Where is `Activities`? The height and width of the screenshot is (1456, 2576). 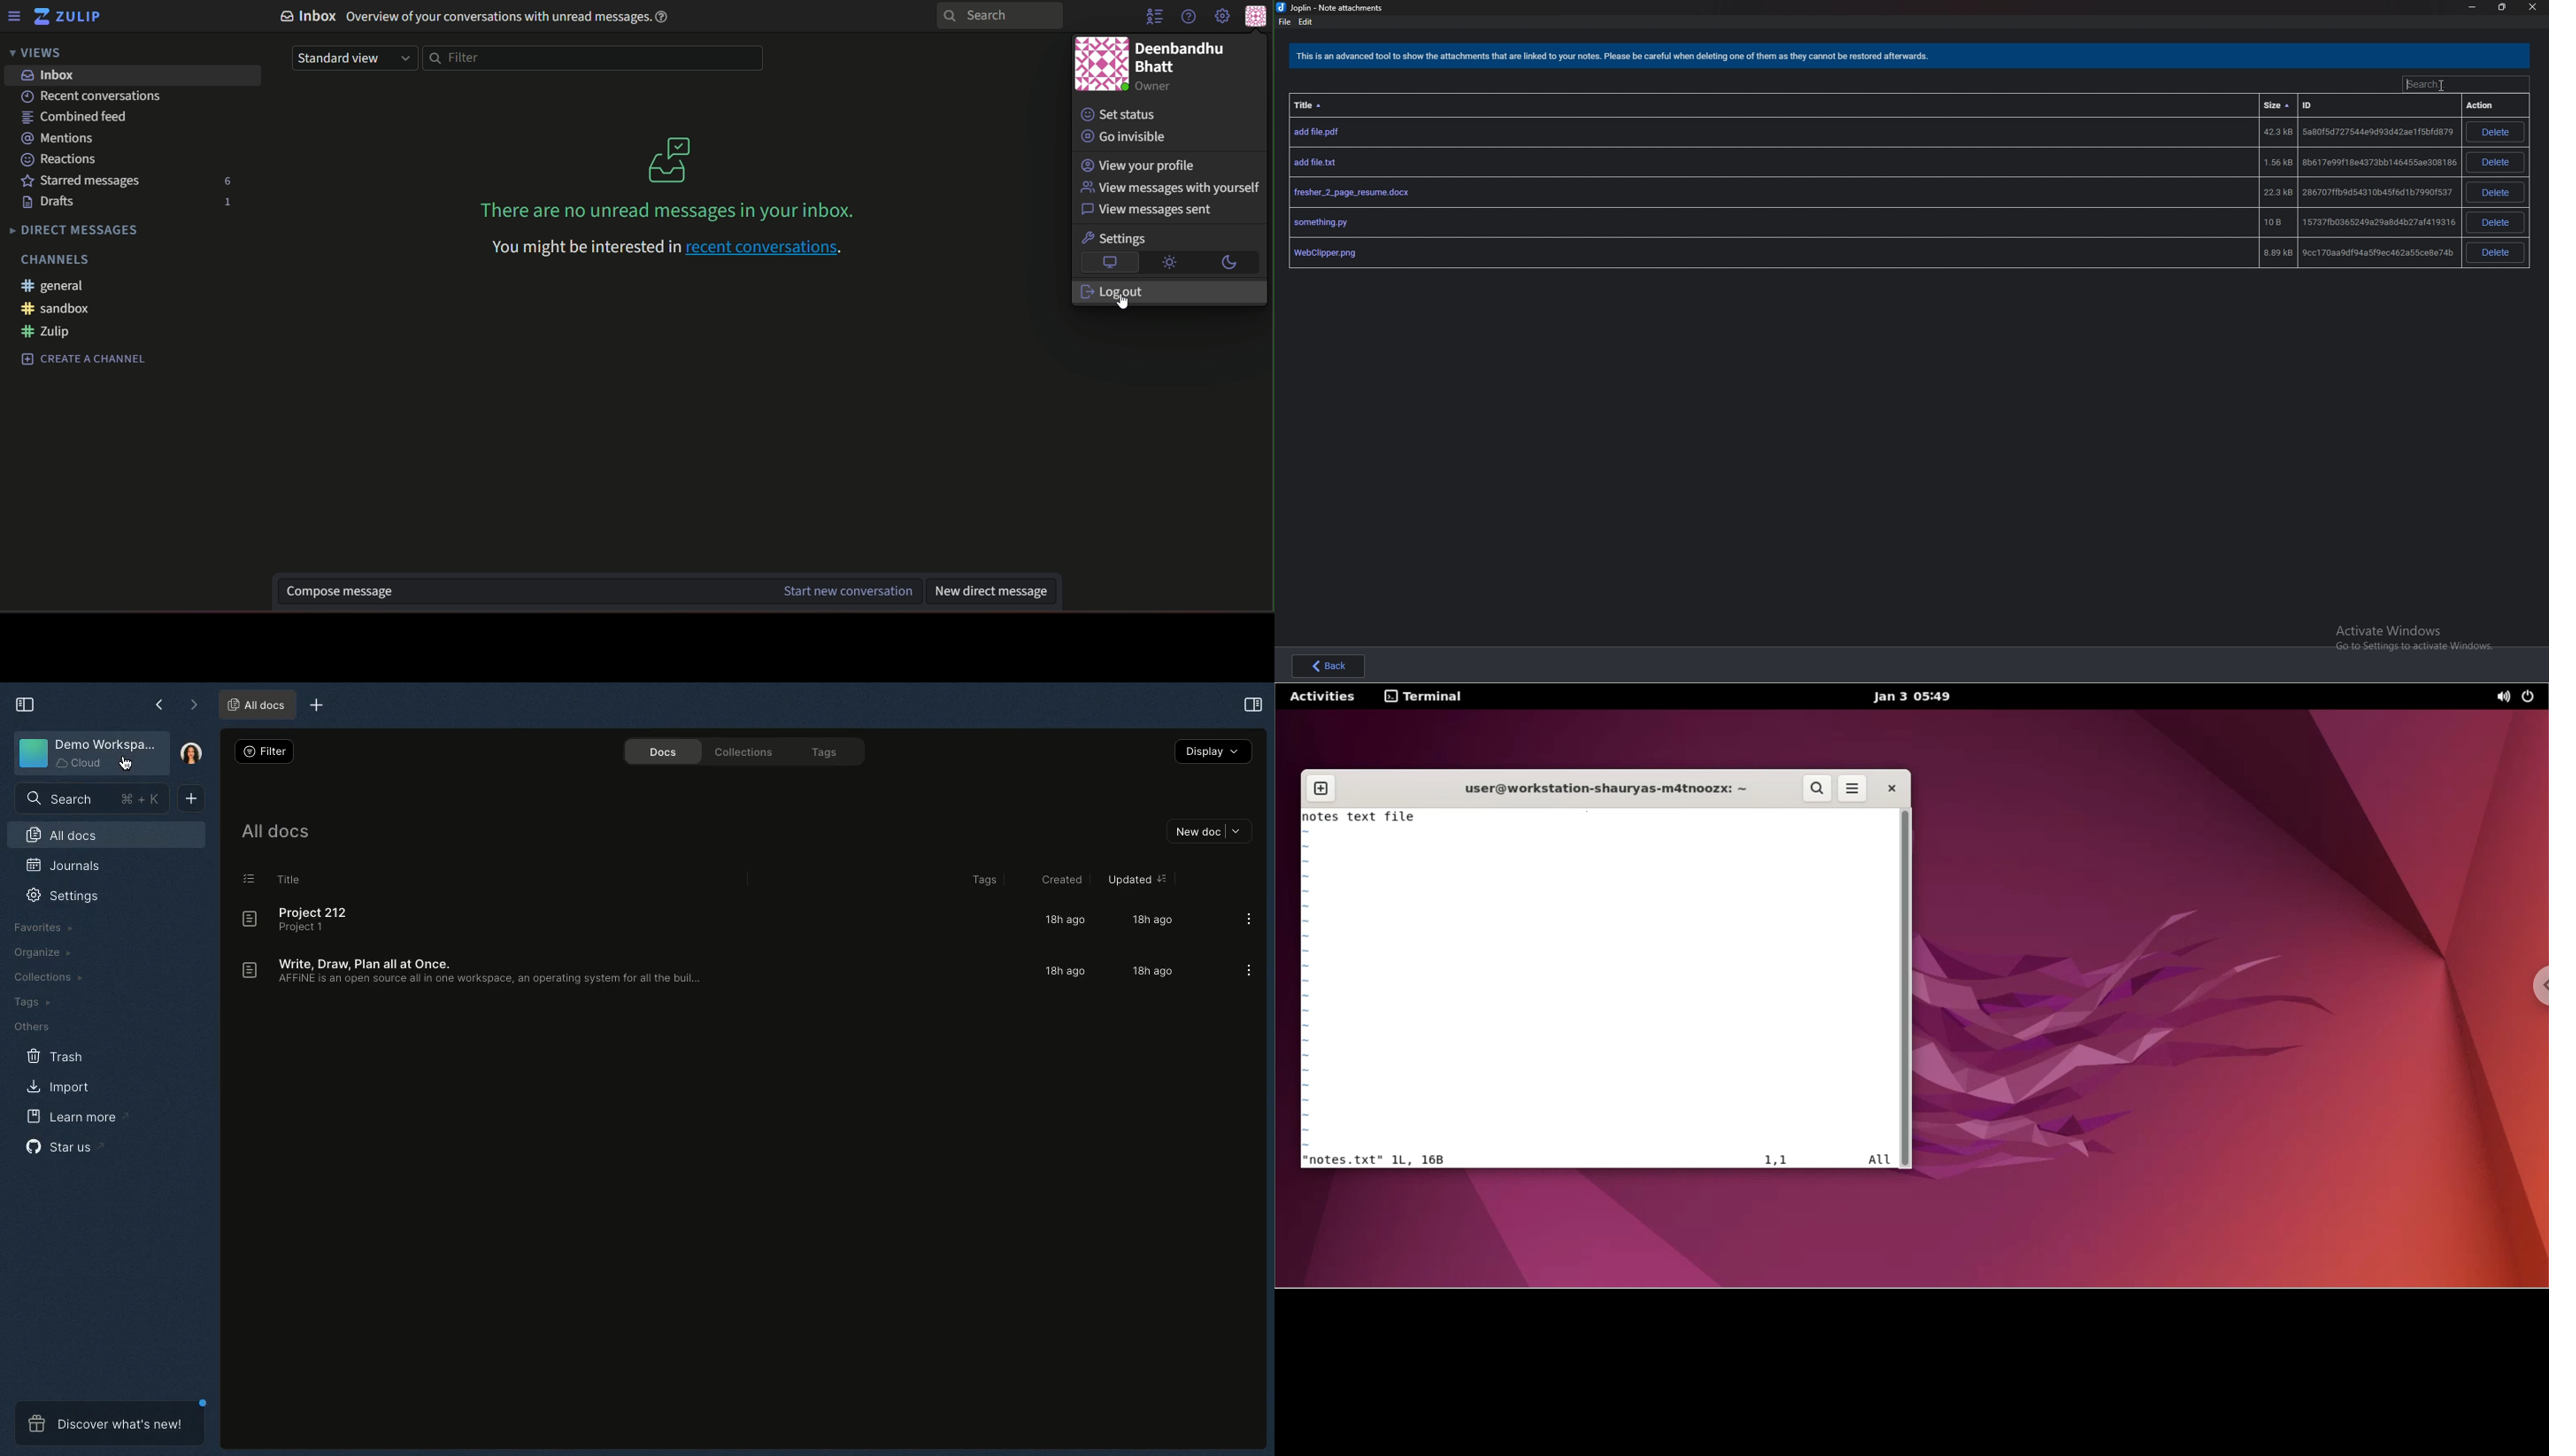 Activities is located at coordinates (1324, 697).